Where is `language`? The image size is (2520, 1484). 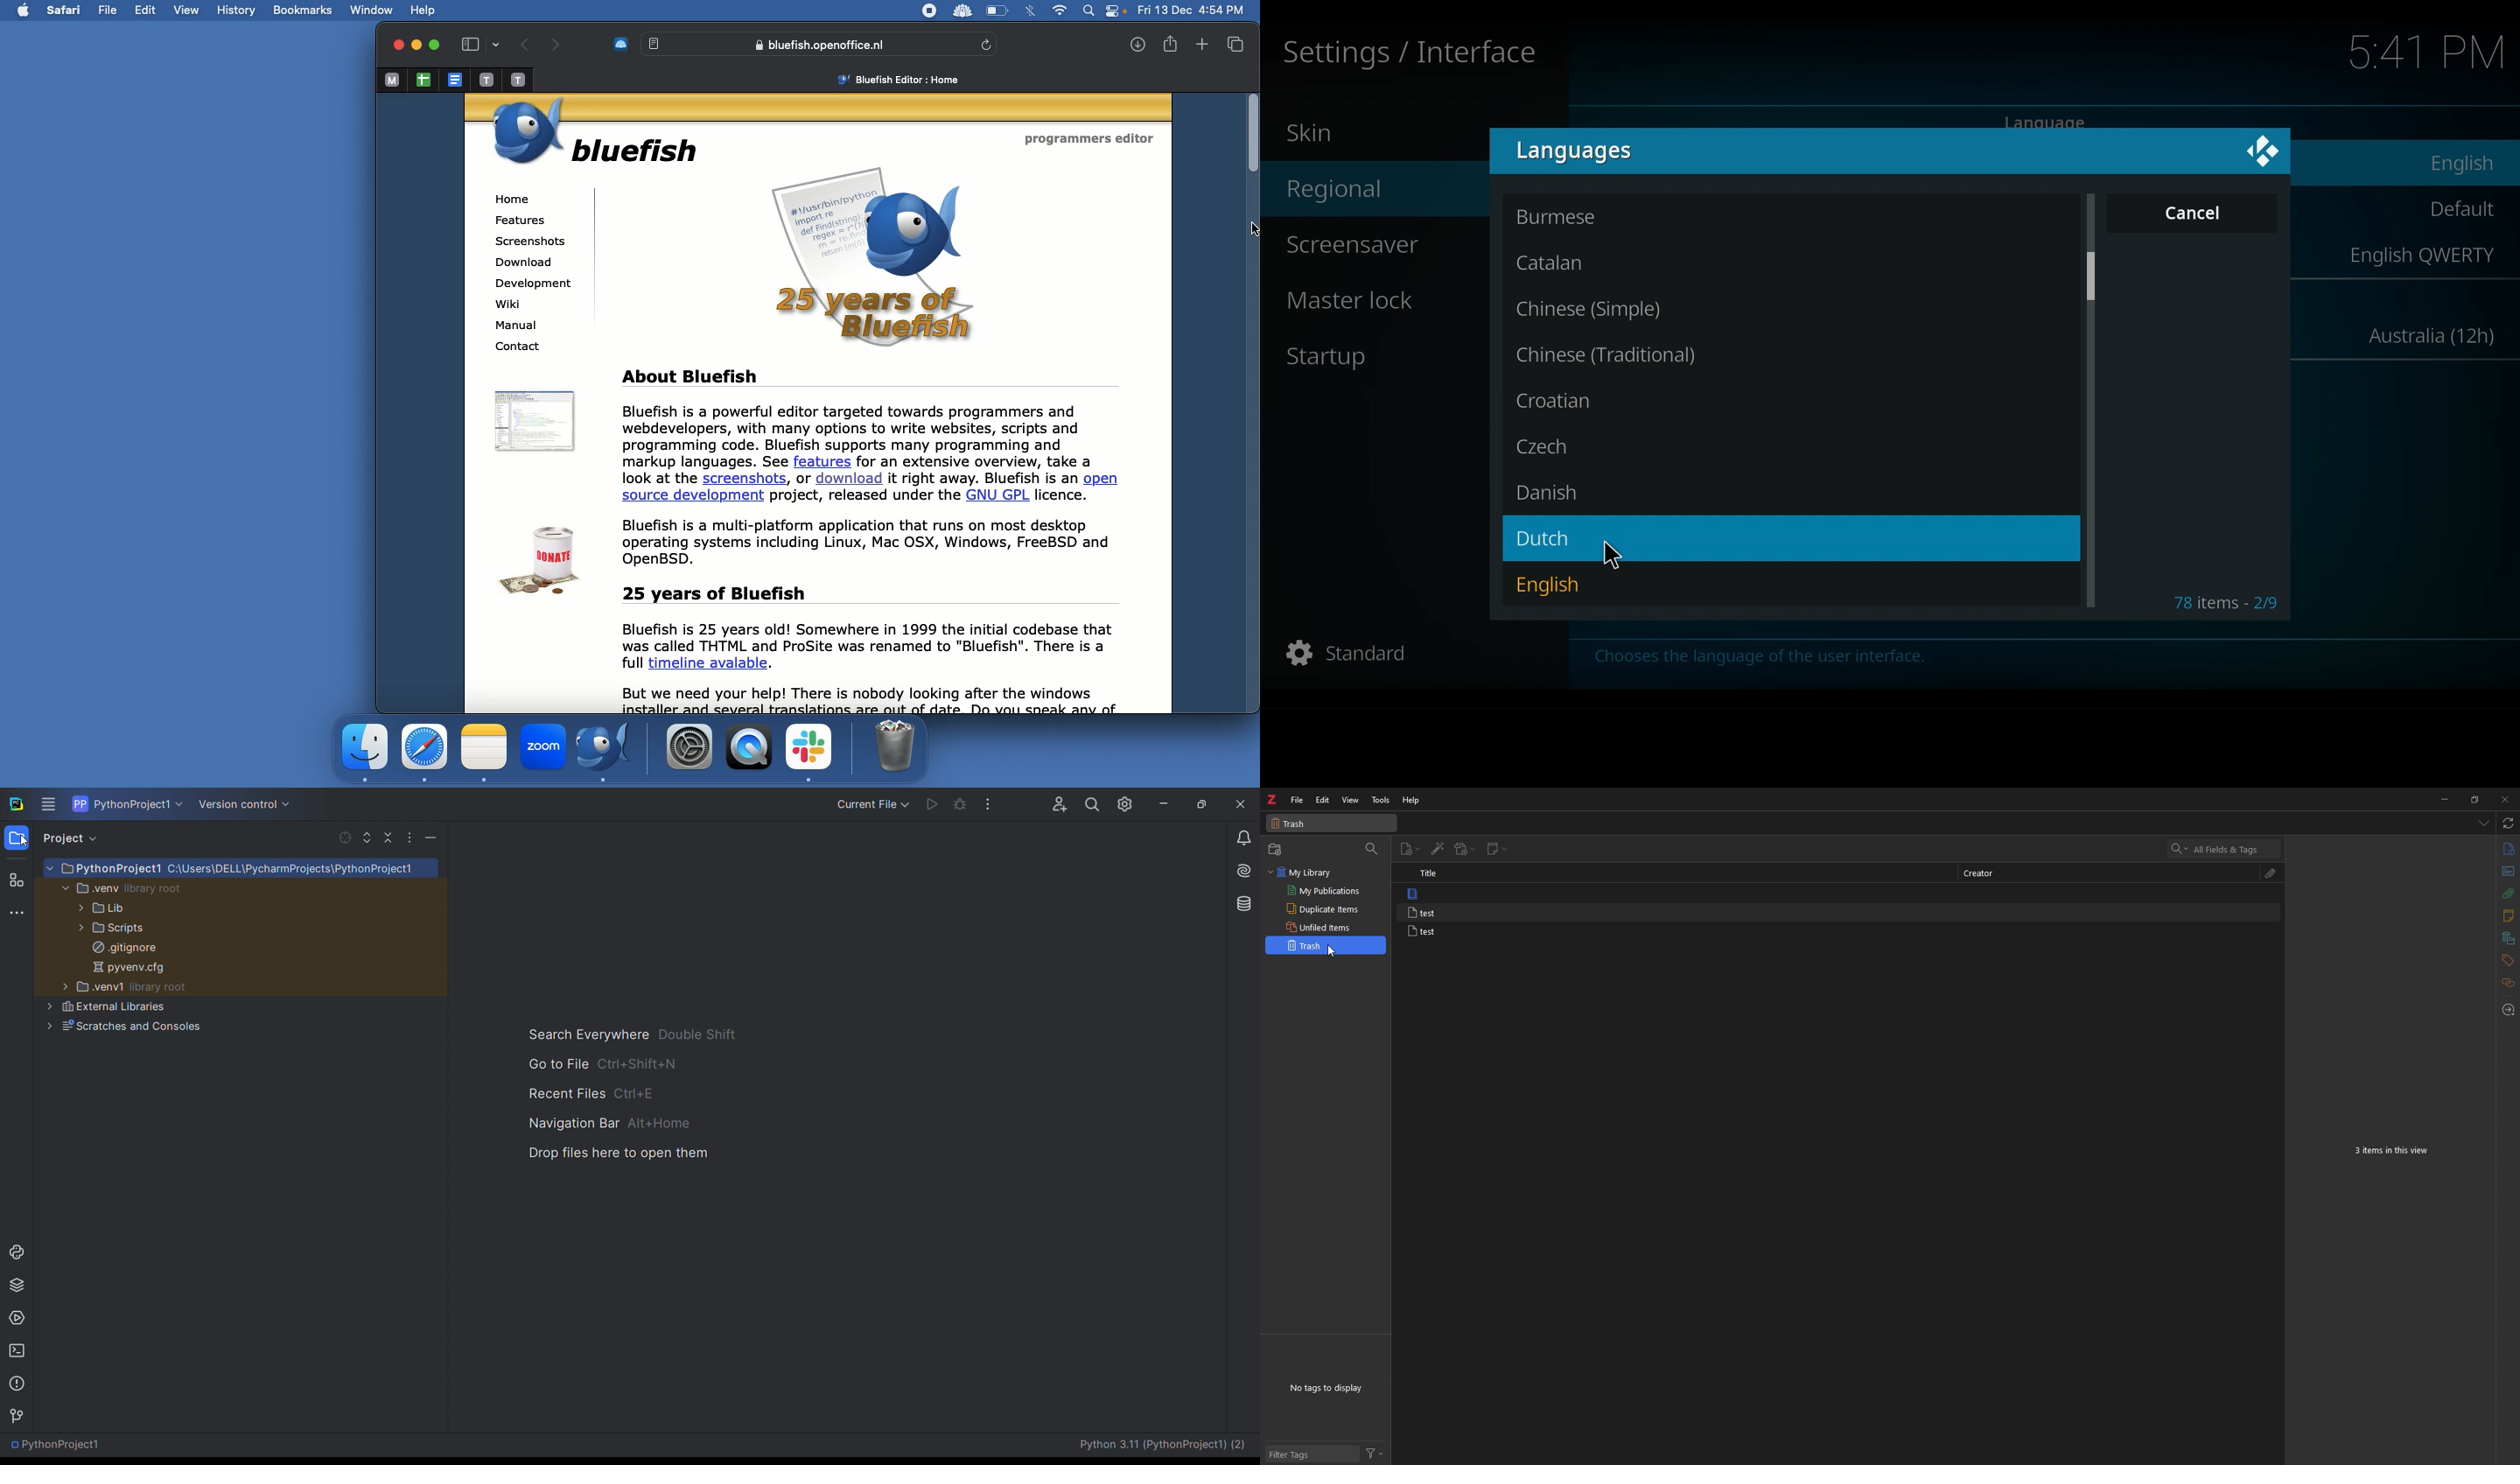 language is located at coordinates (2060, 121).